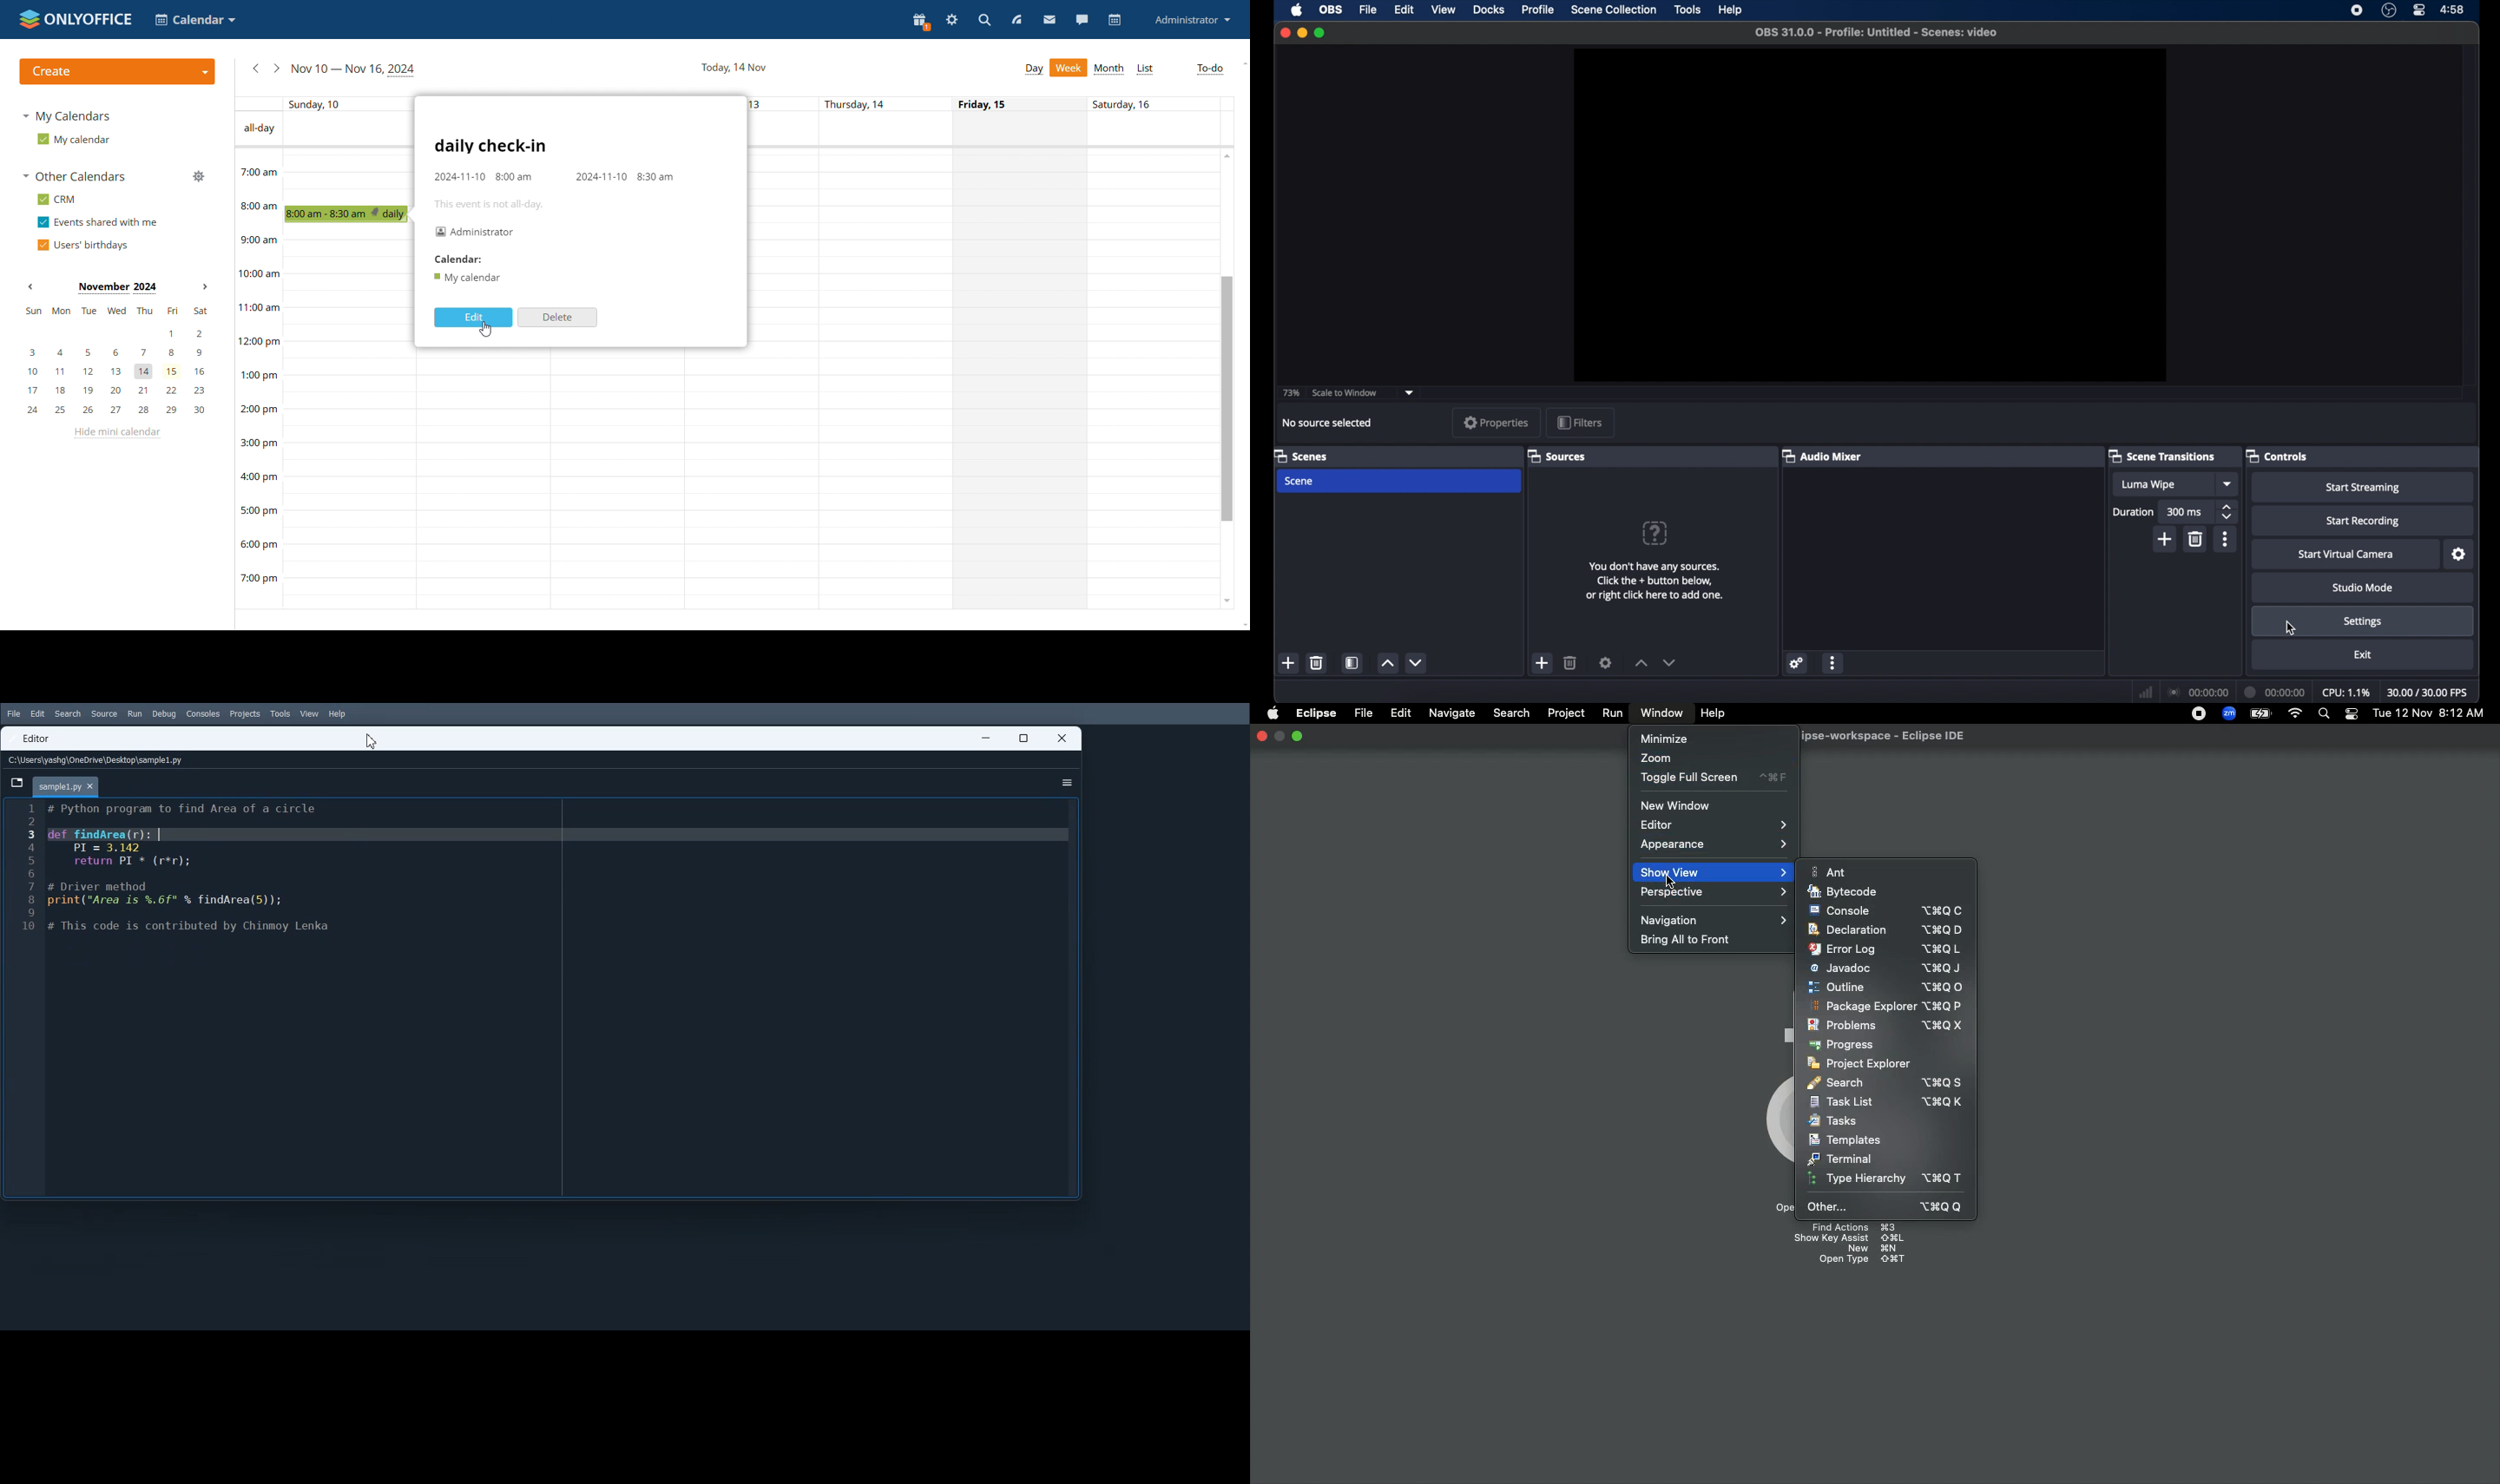  I want to click on maximize, so click(1321, 33).